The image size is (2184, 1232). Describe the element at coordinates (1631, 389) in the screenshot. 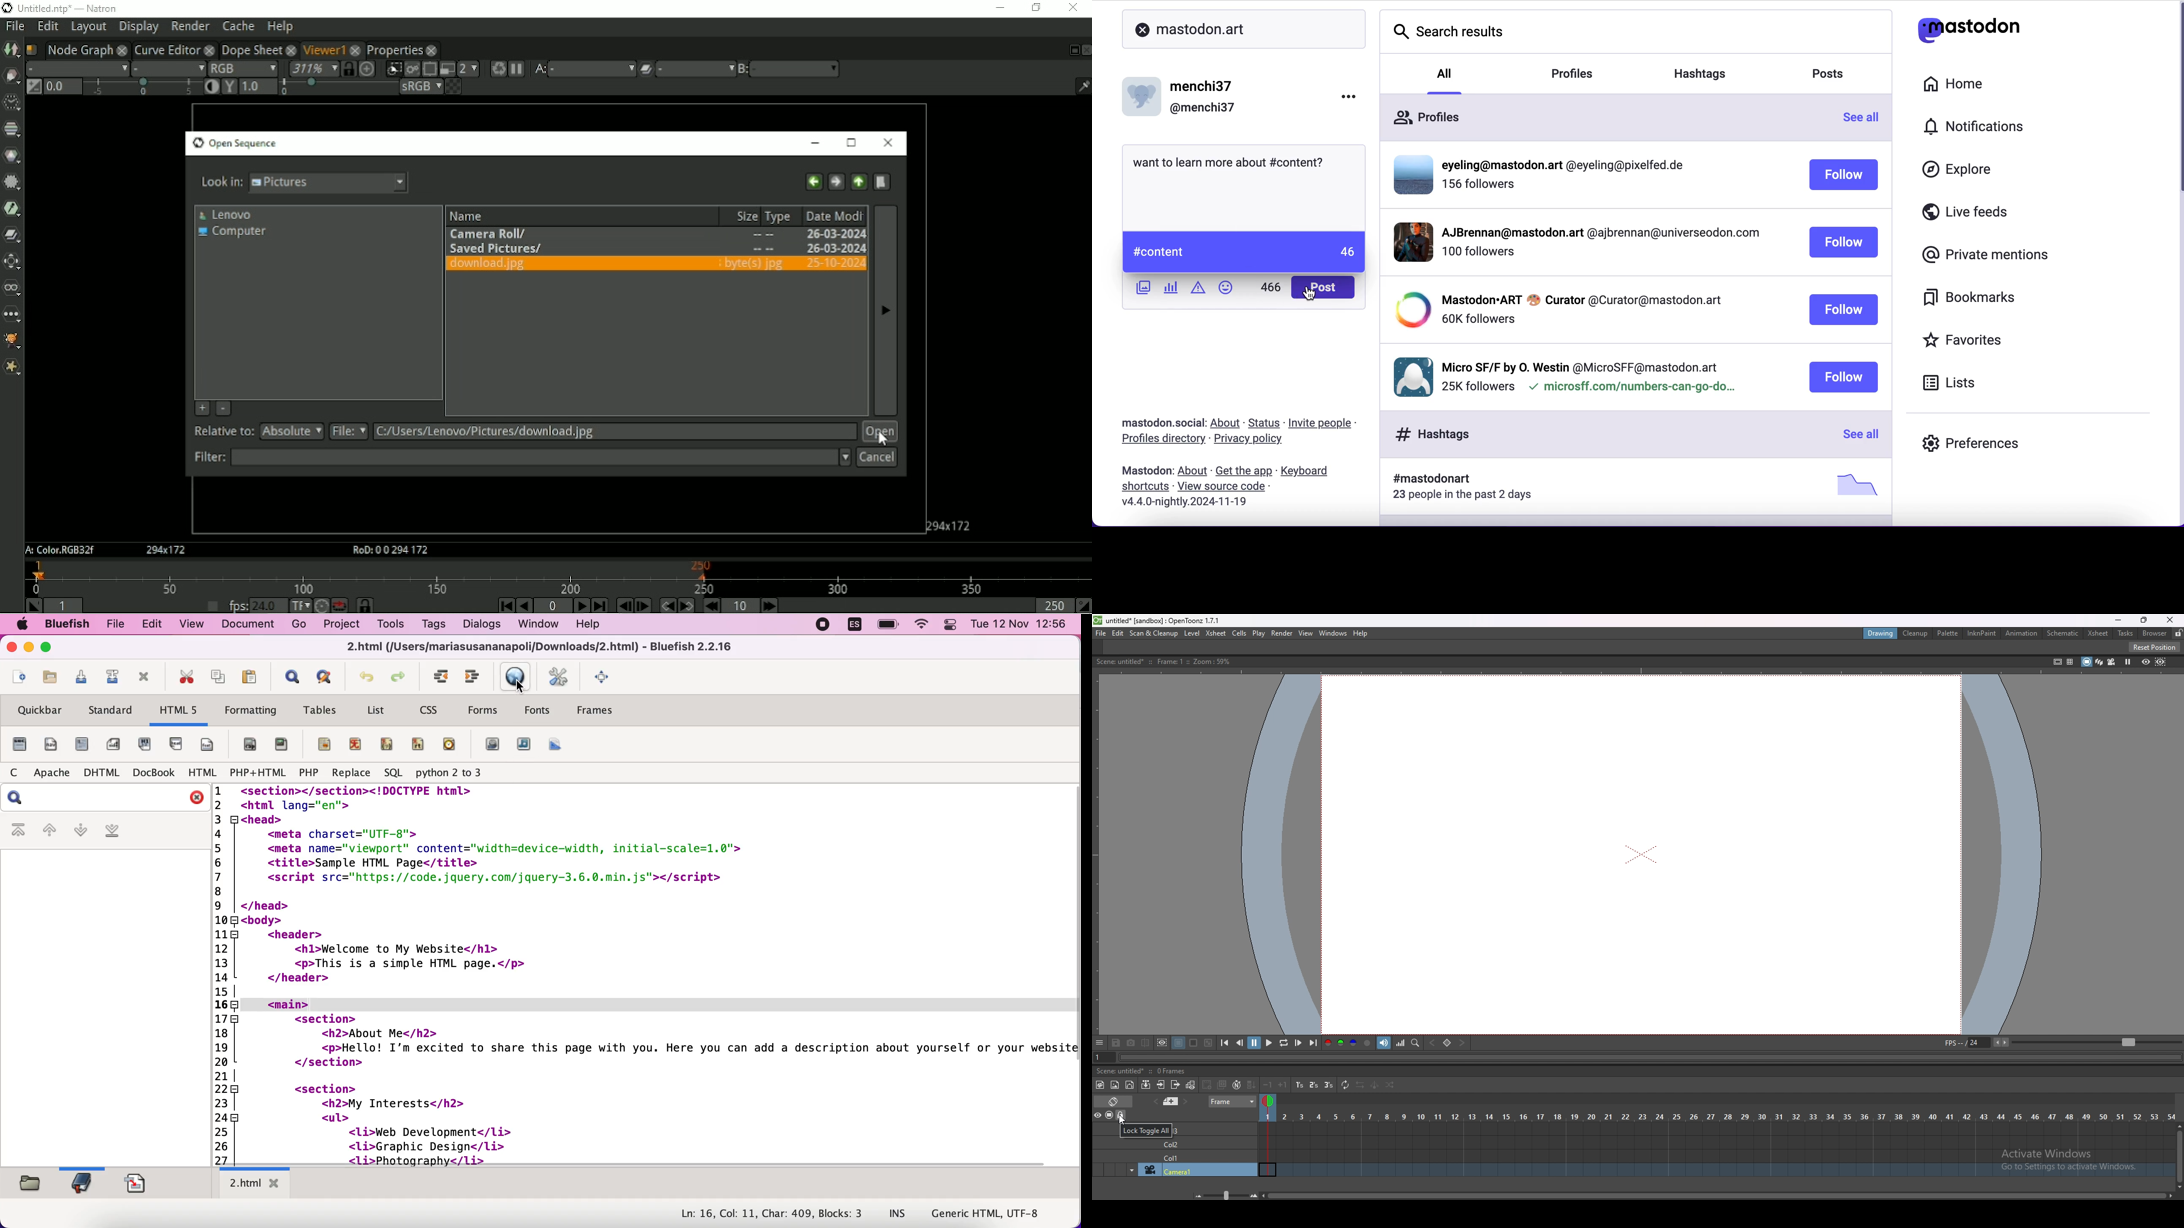

I see `microsff` at that location.